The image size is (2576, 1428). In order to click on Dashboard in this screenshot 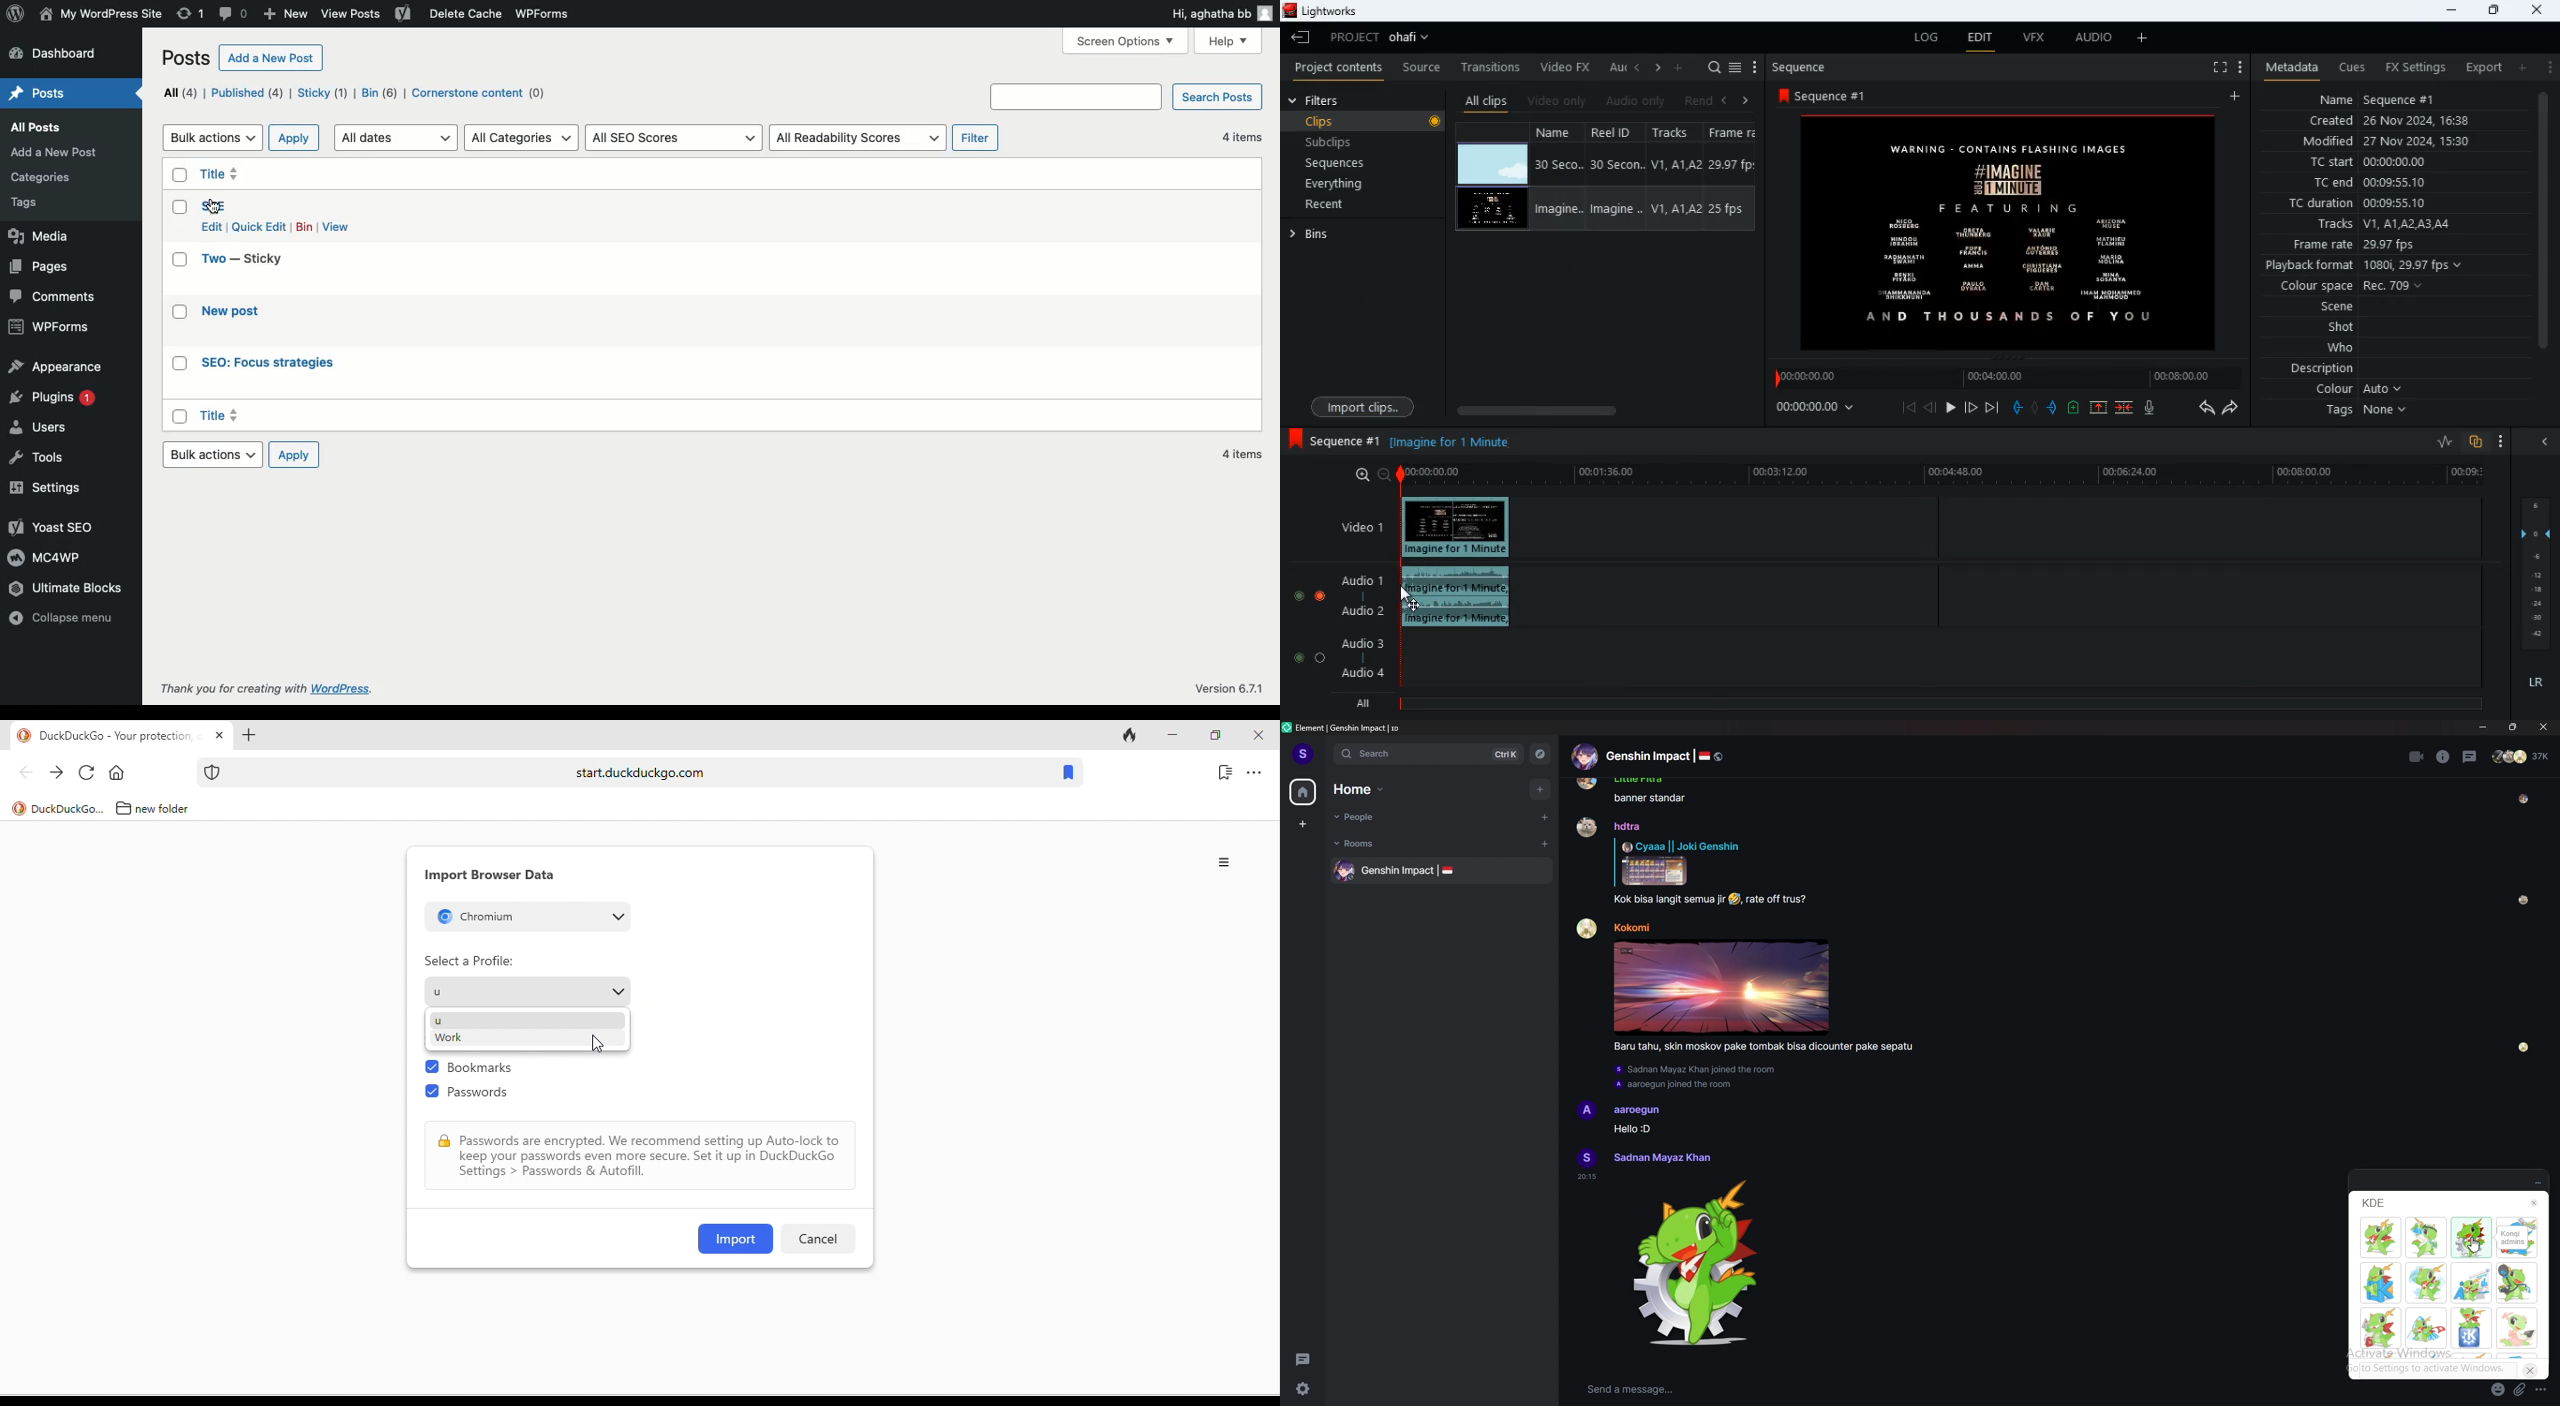, I will do `click(61, 53)`.